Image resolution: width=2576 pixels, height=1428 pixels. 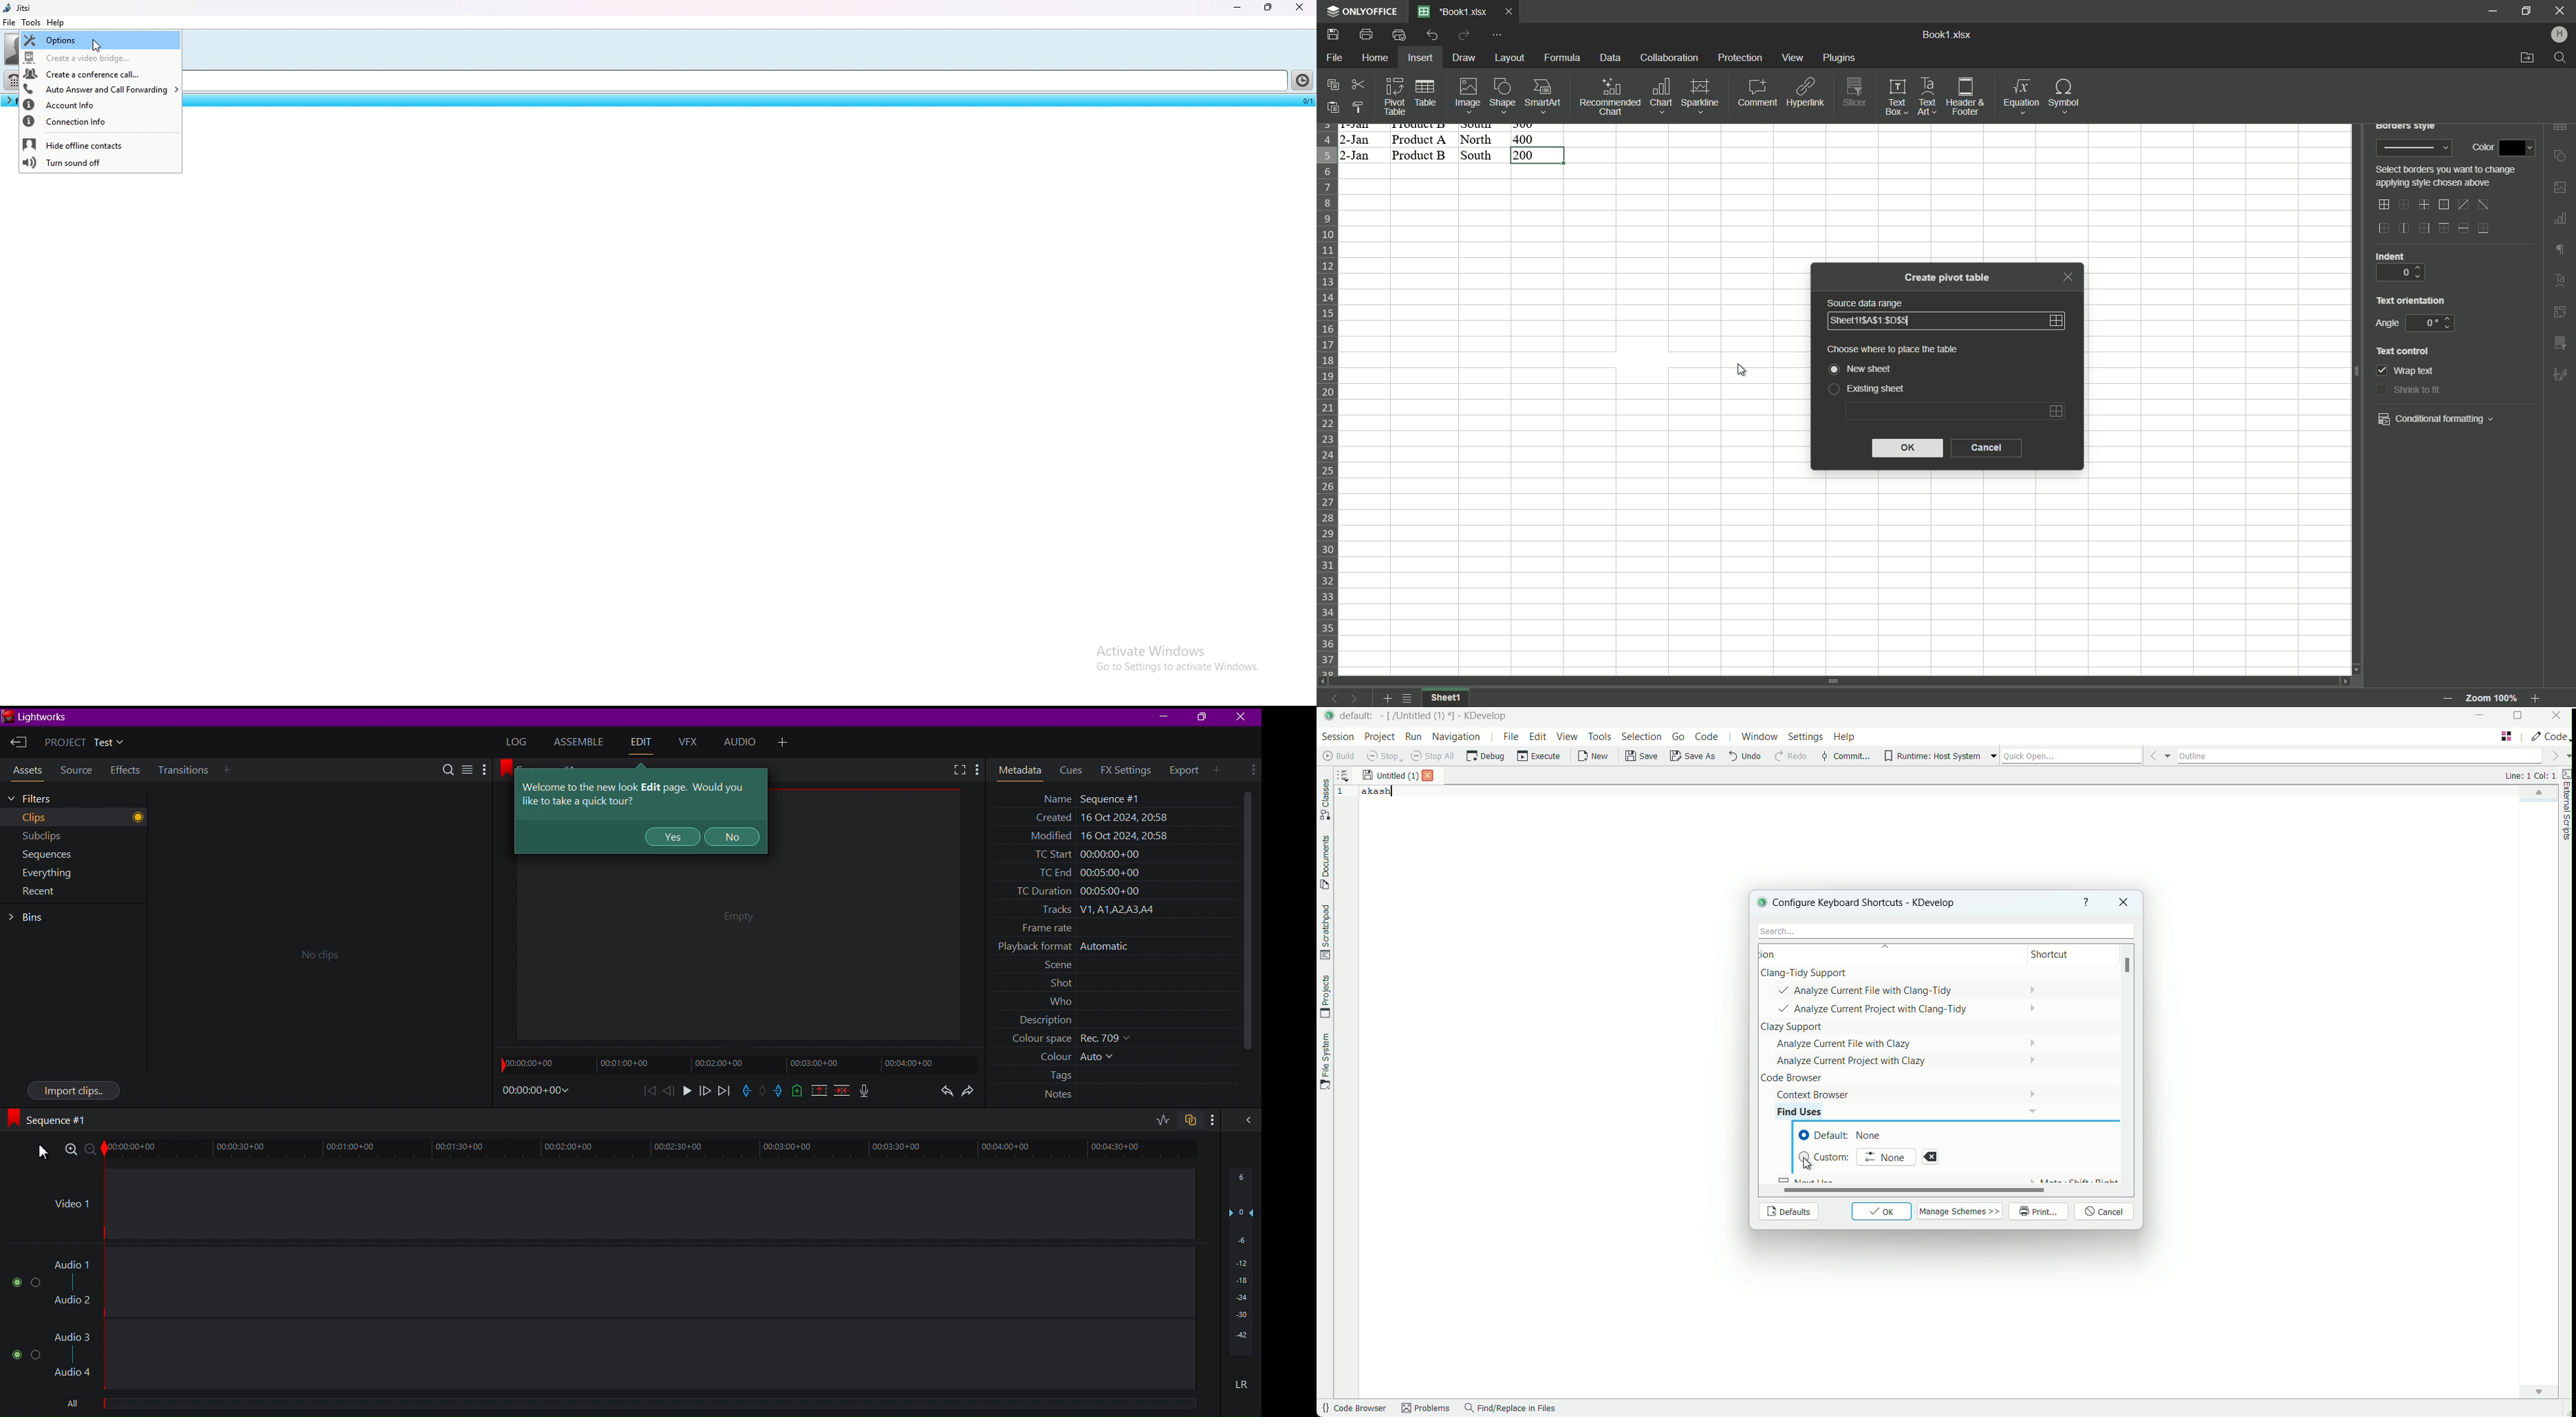 I want to click on tools, so click(x=31, y=22).